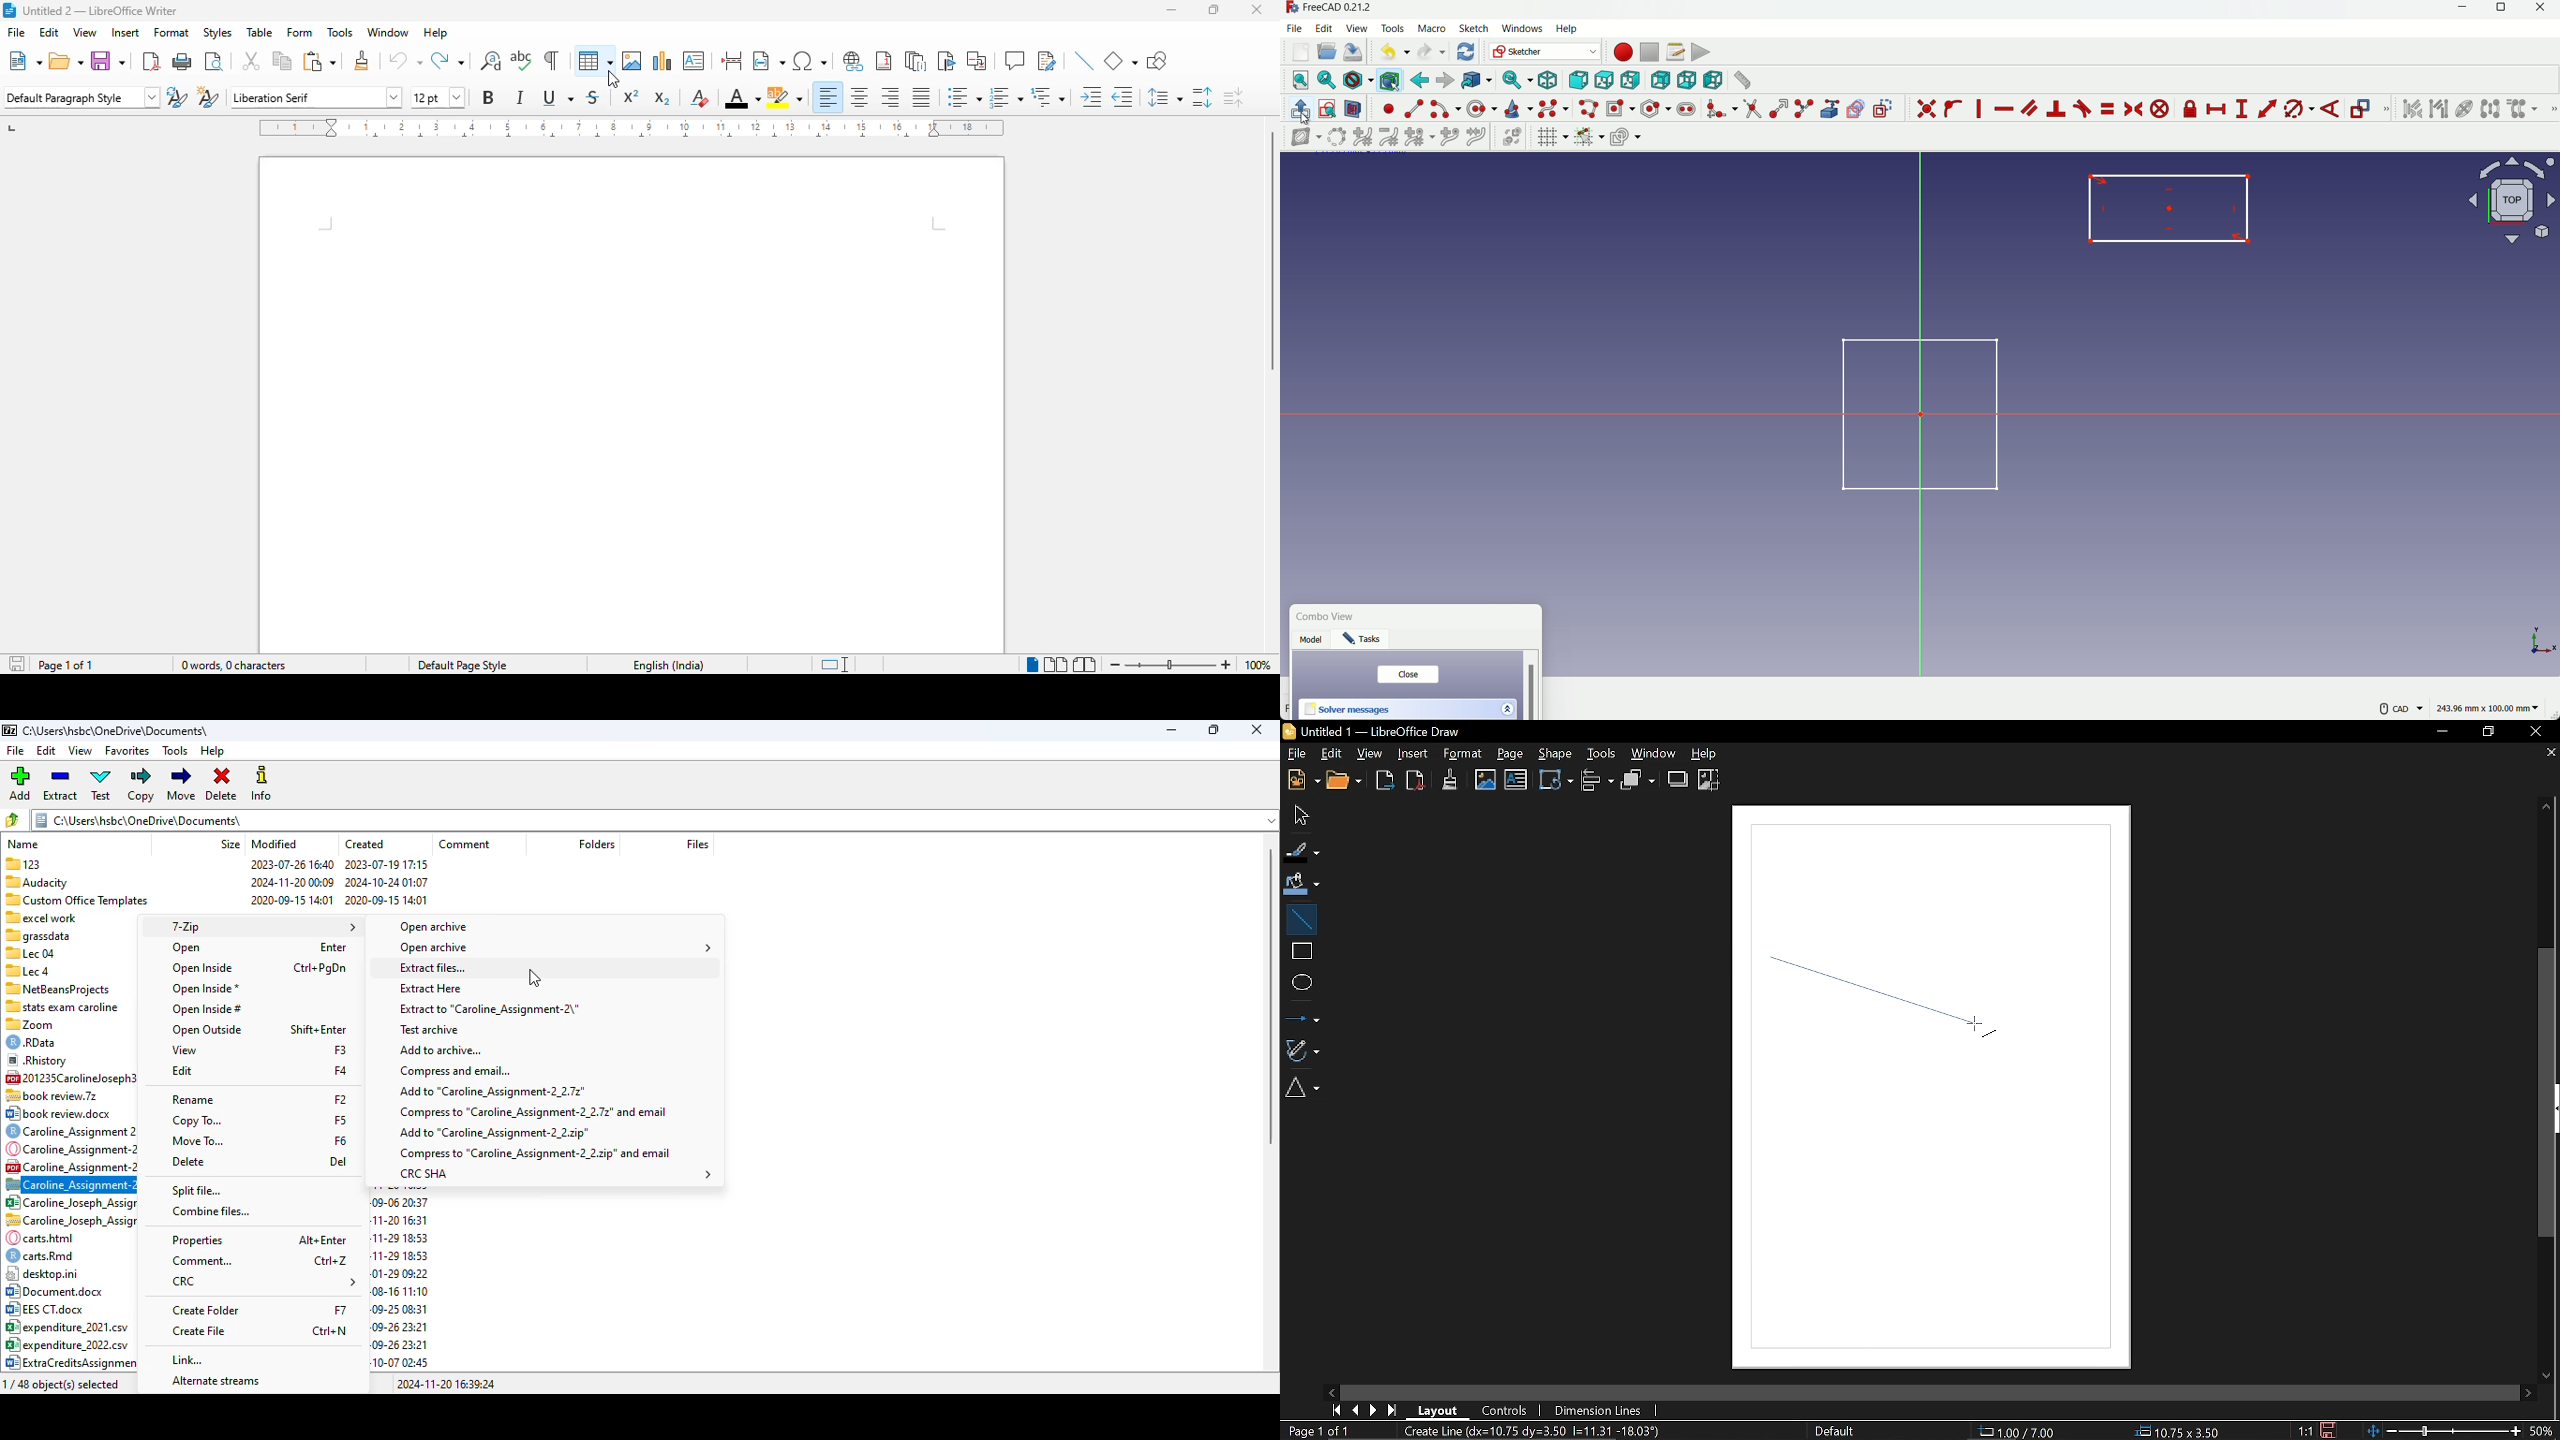  I want to click on more settings, so click(2401, 709).